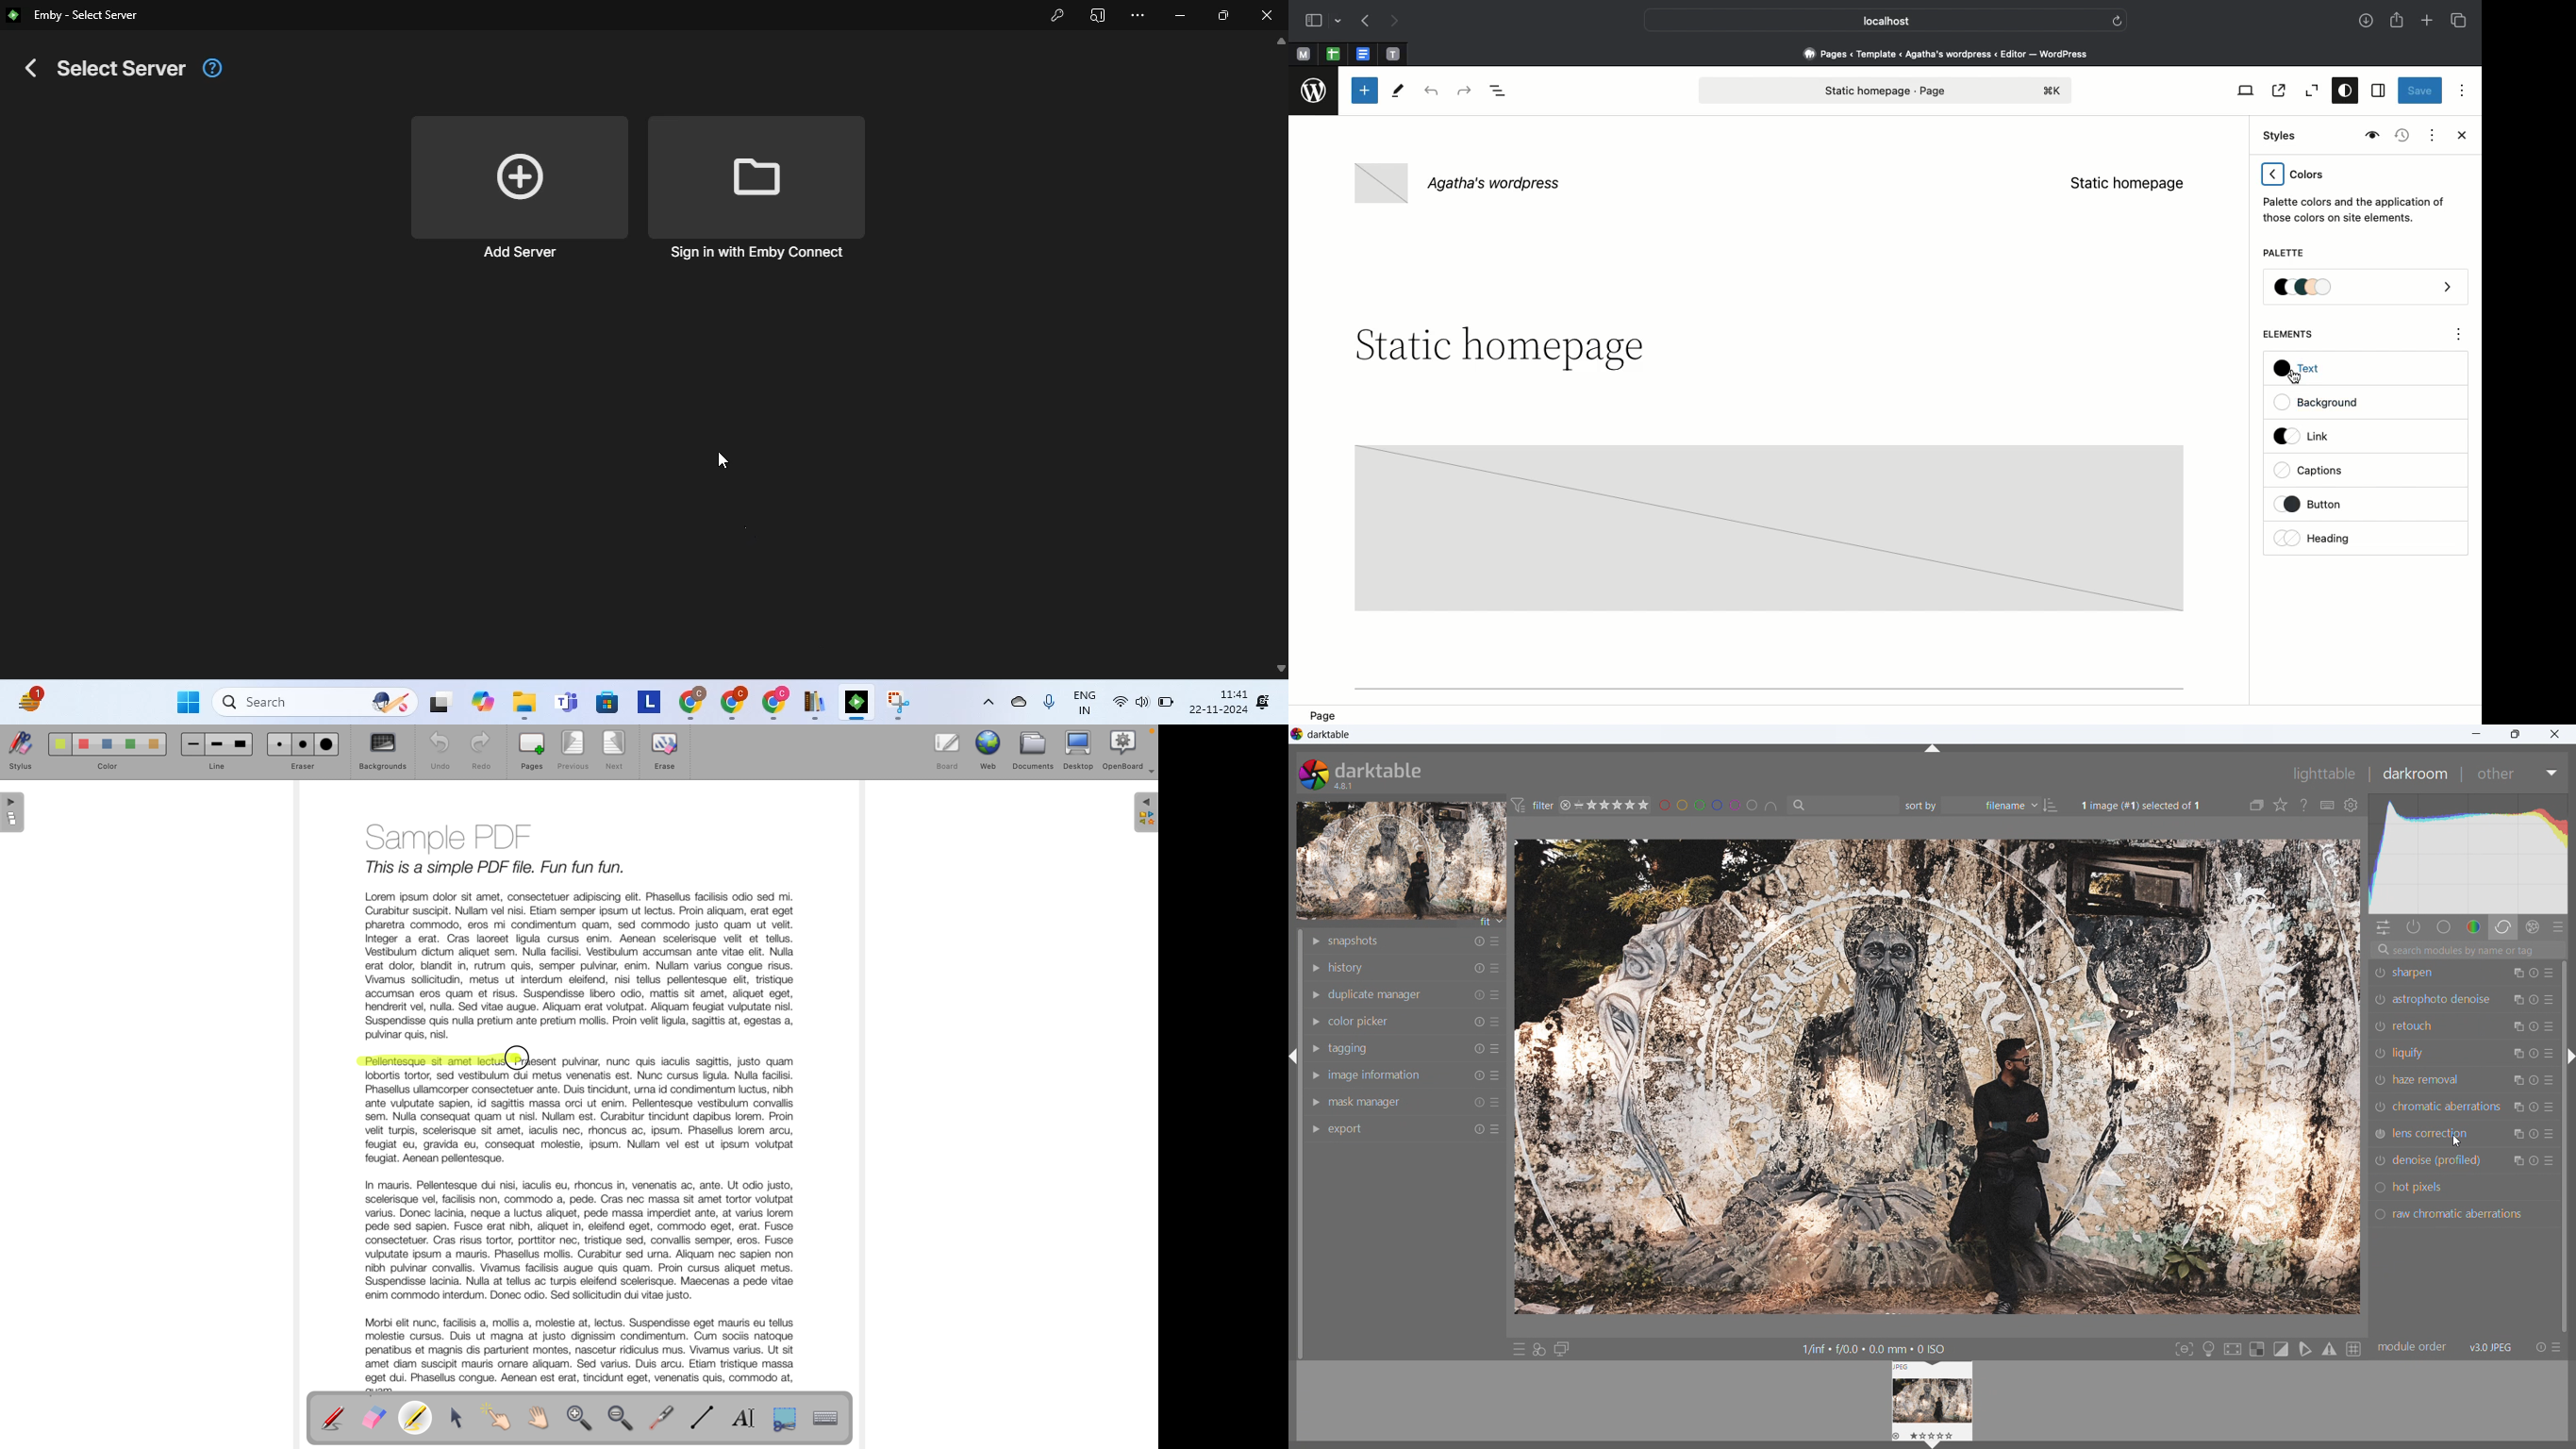  Describe the element at coordinates (1496, 1103) in the screenshot. I see `more options` at that location.